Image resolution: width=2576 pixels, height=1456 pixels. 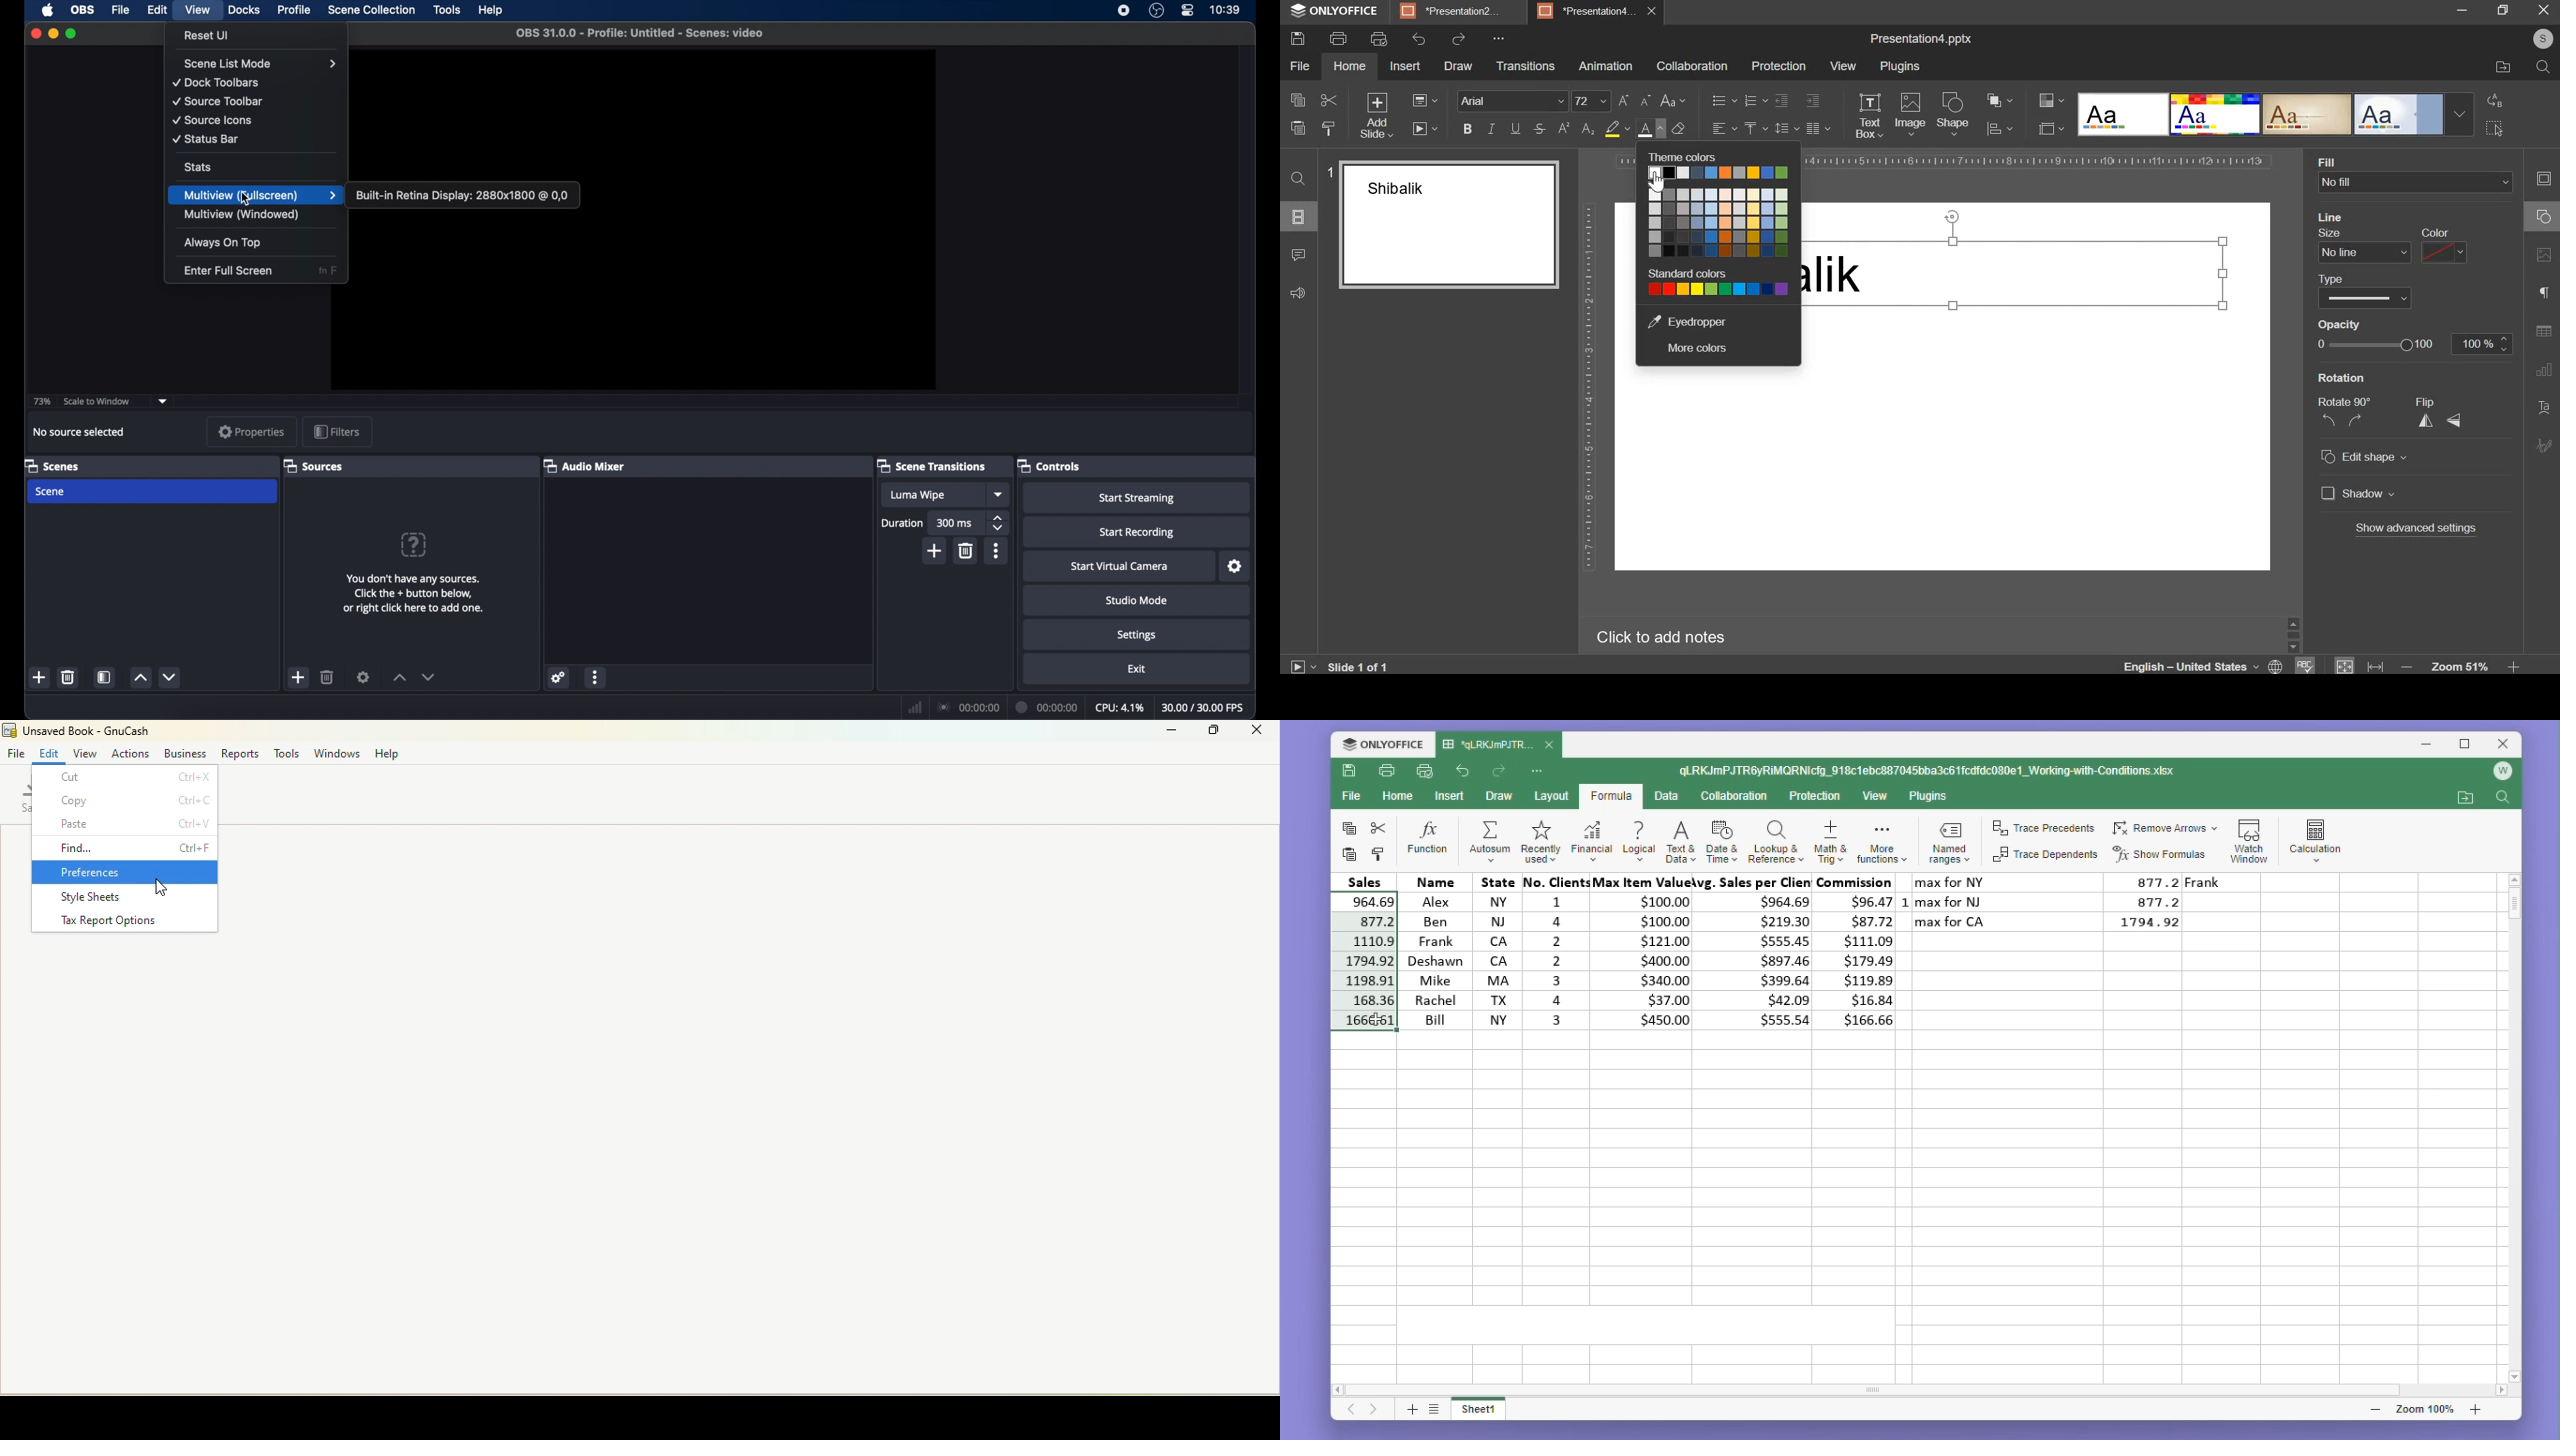 I want to click on settings, so click(x=559, y=677).